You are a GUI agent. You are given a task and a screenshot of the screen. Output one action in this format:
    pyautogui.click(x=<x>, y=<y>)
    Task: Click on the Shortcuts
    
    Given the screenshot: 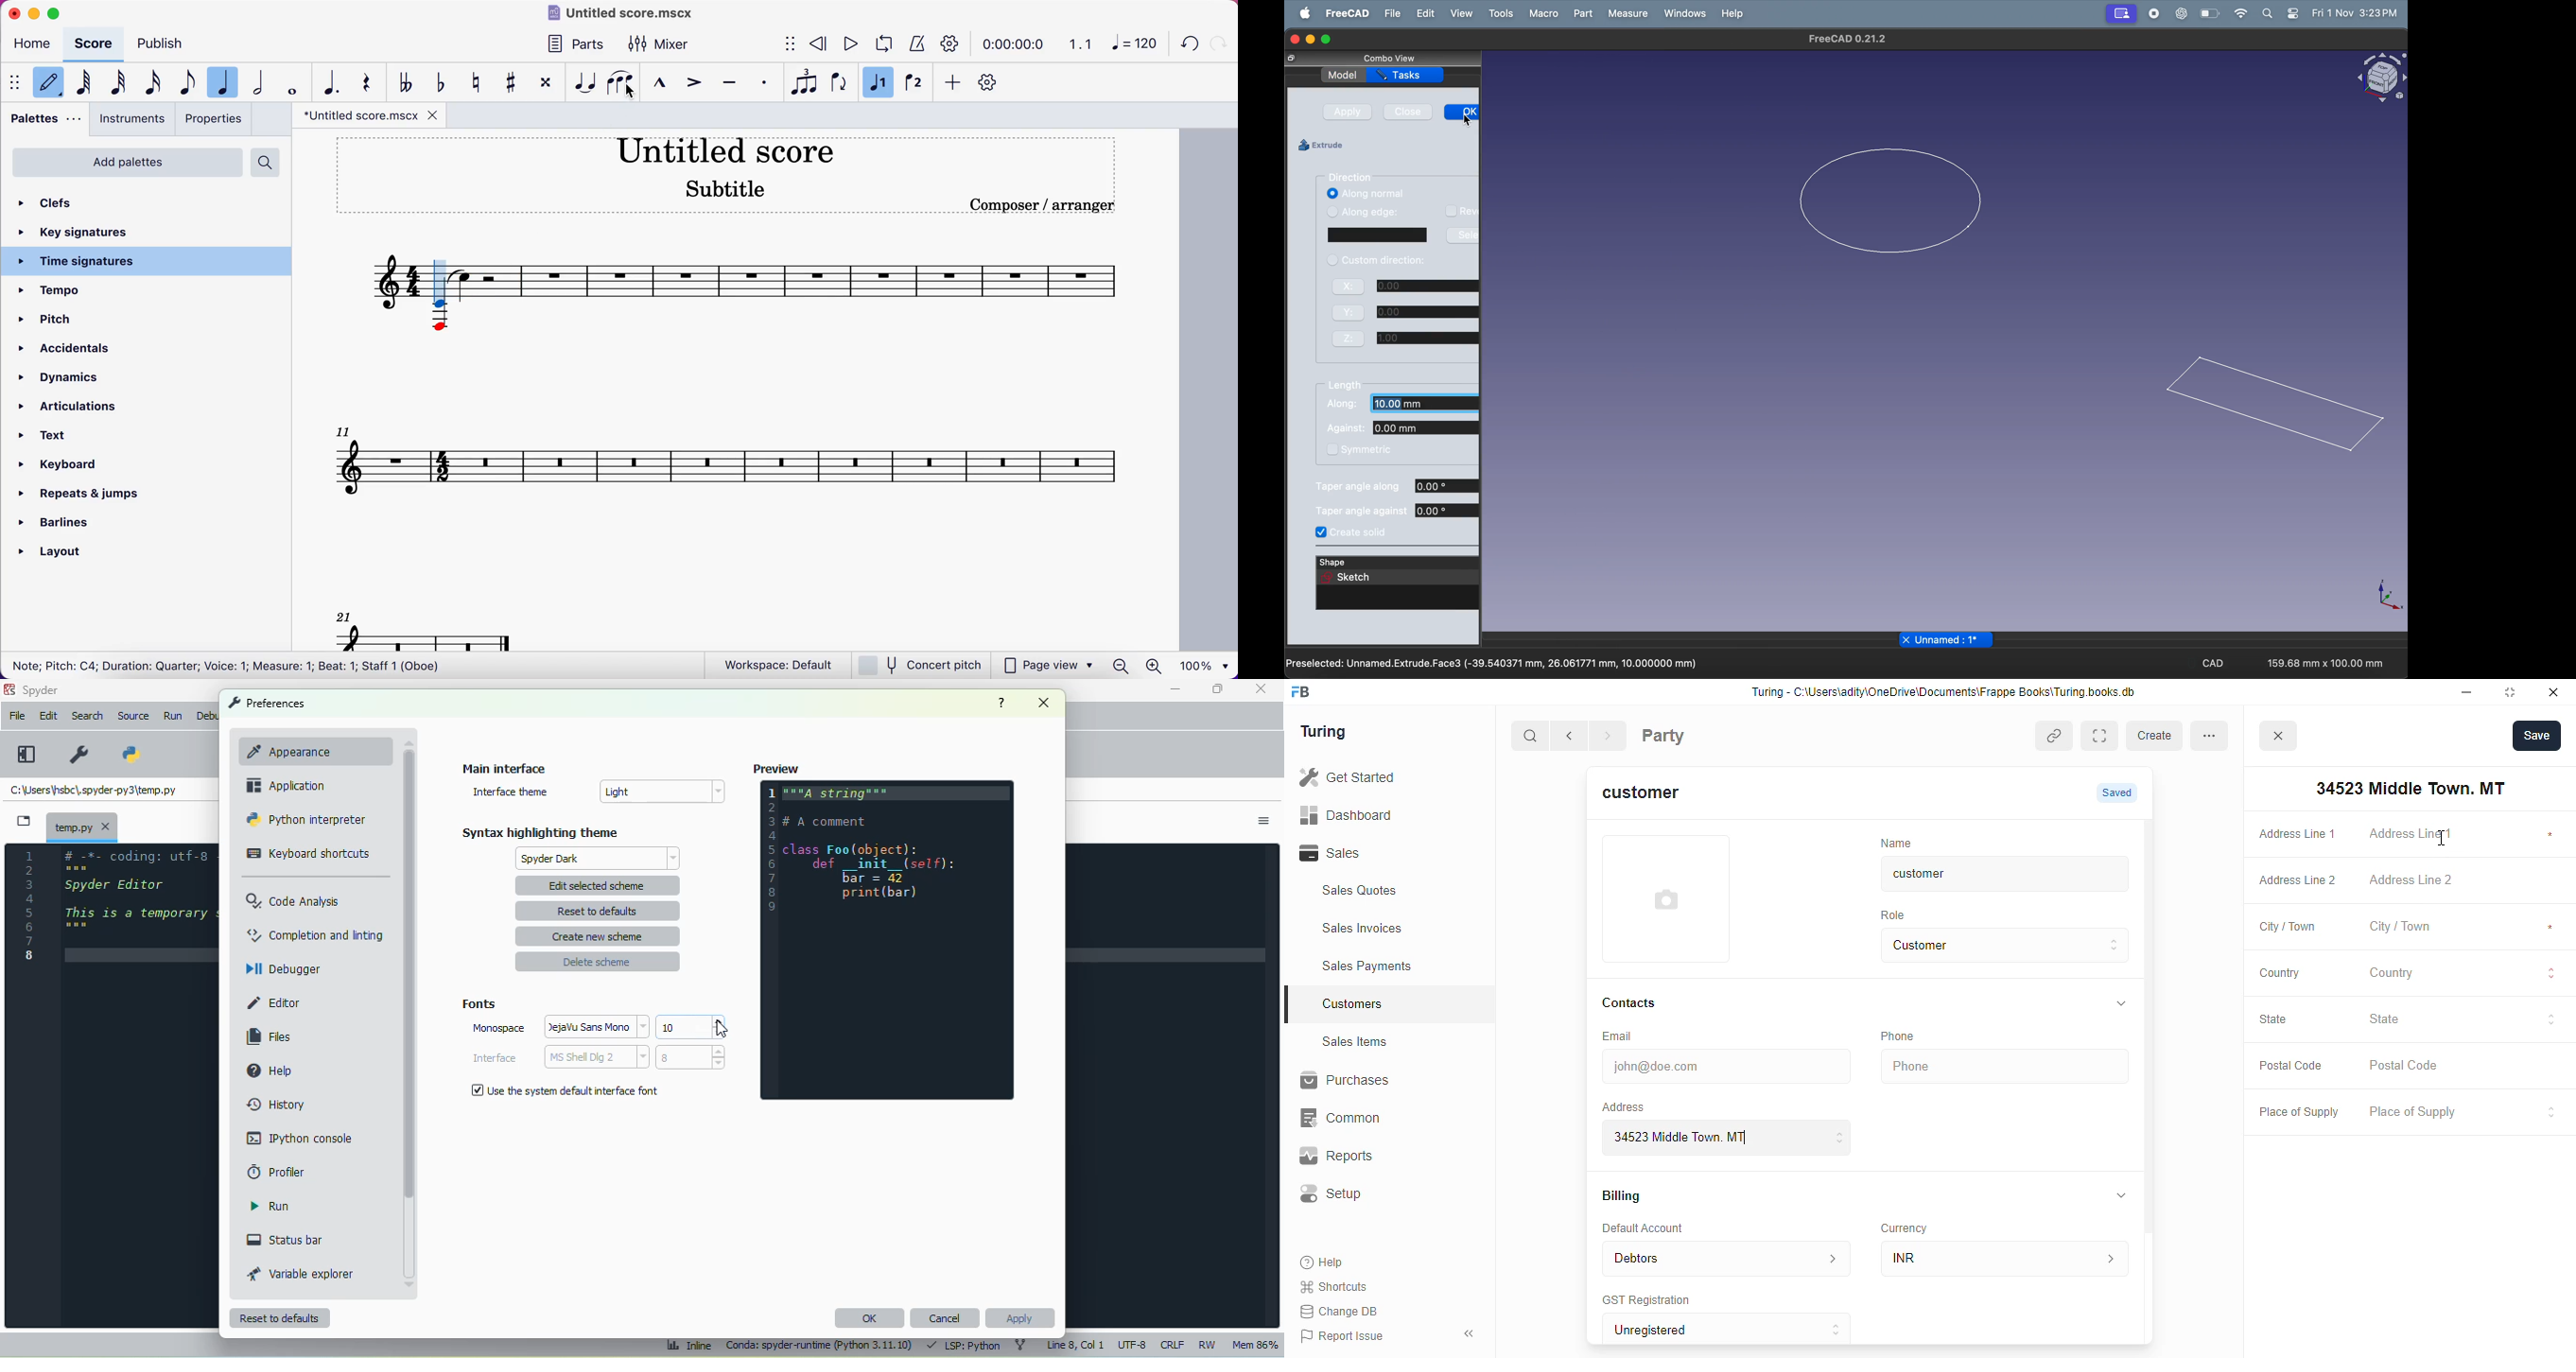 What is the action you would take?
    pyautogui.click(x=1339, y=1287)
    